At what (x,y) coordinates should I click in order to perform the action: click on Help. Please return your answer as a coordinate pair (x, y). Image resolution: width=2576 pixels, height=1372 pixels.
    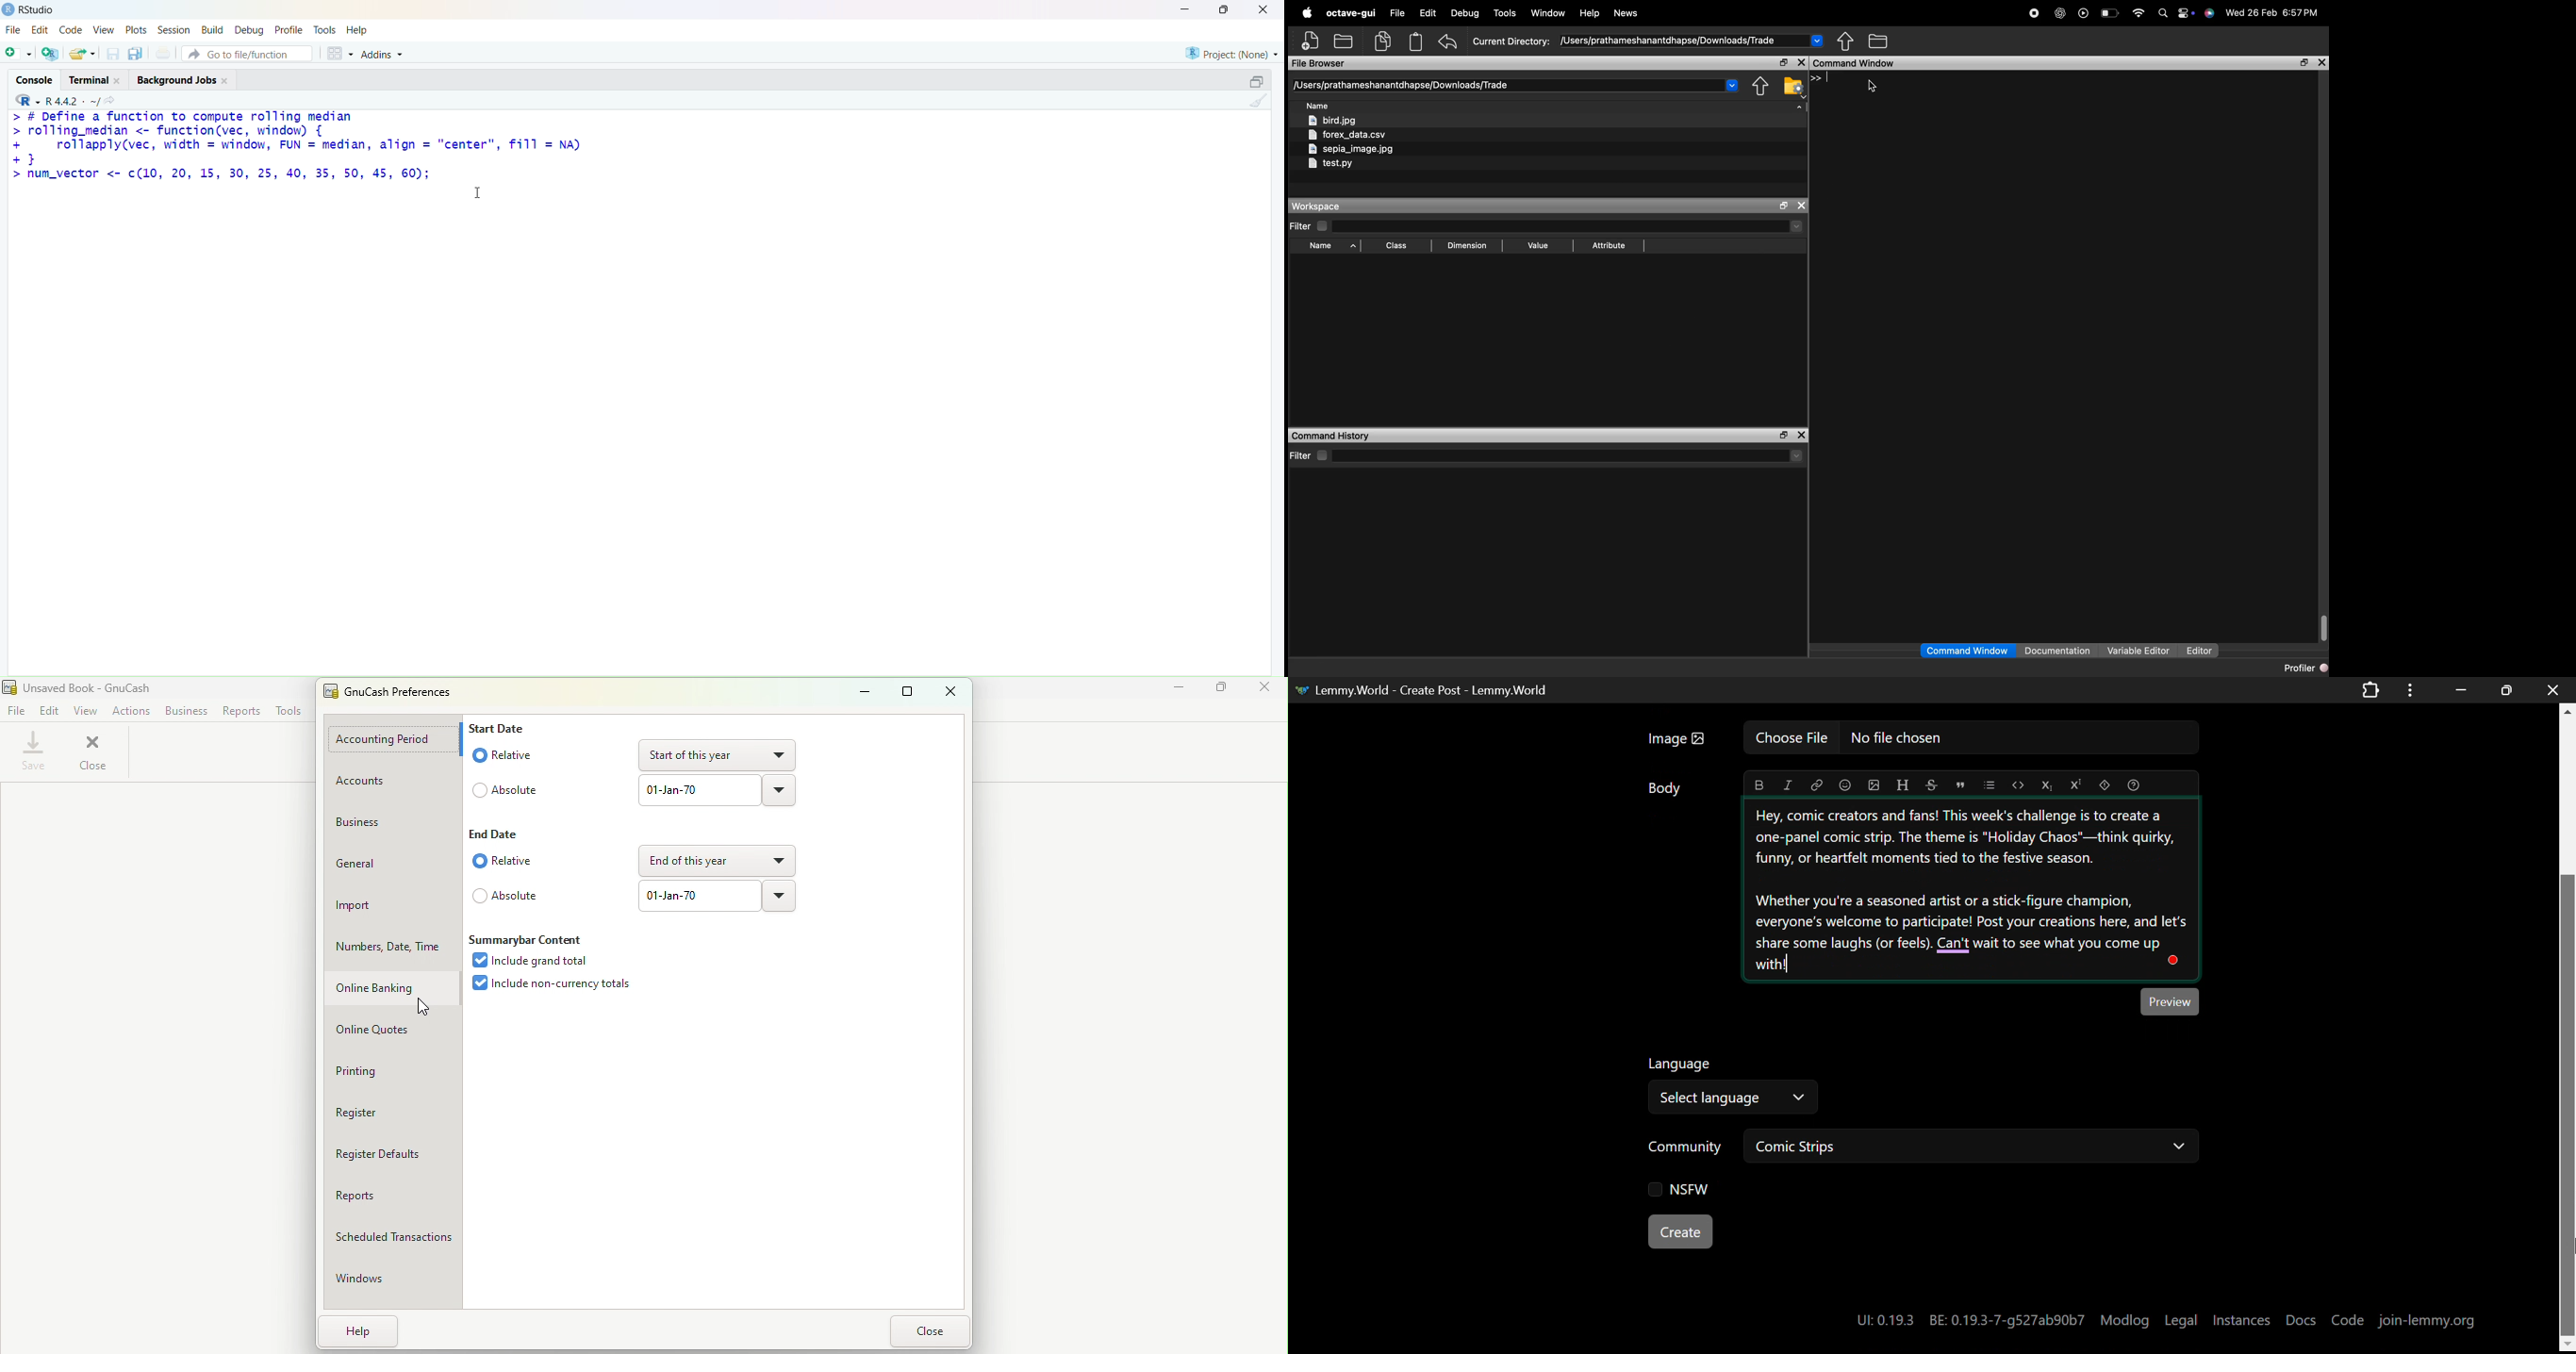
    Looking at the image, I should click on (364, 1330).